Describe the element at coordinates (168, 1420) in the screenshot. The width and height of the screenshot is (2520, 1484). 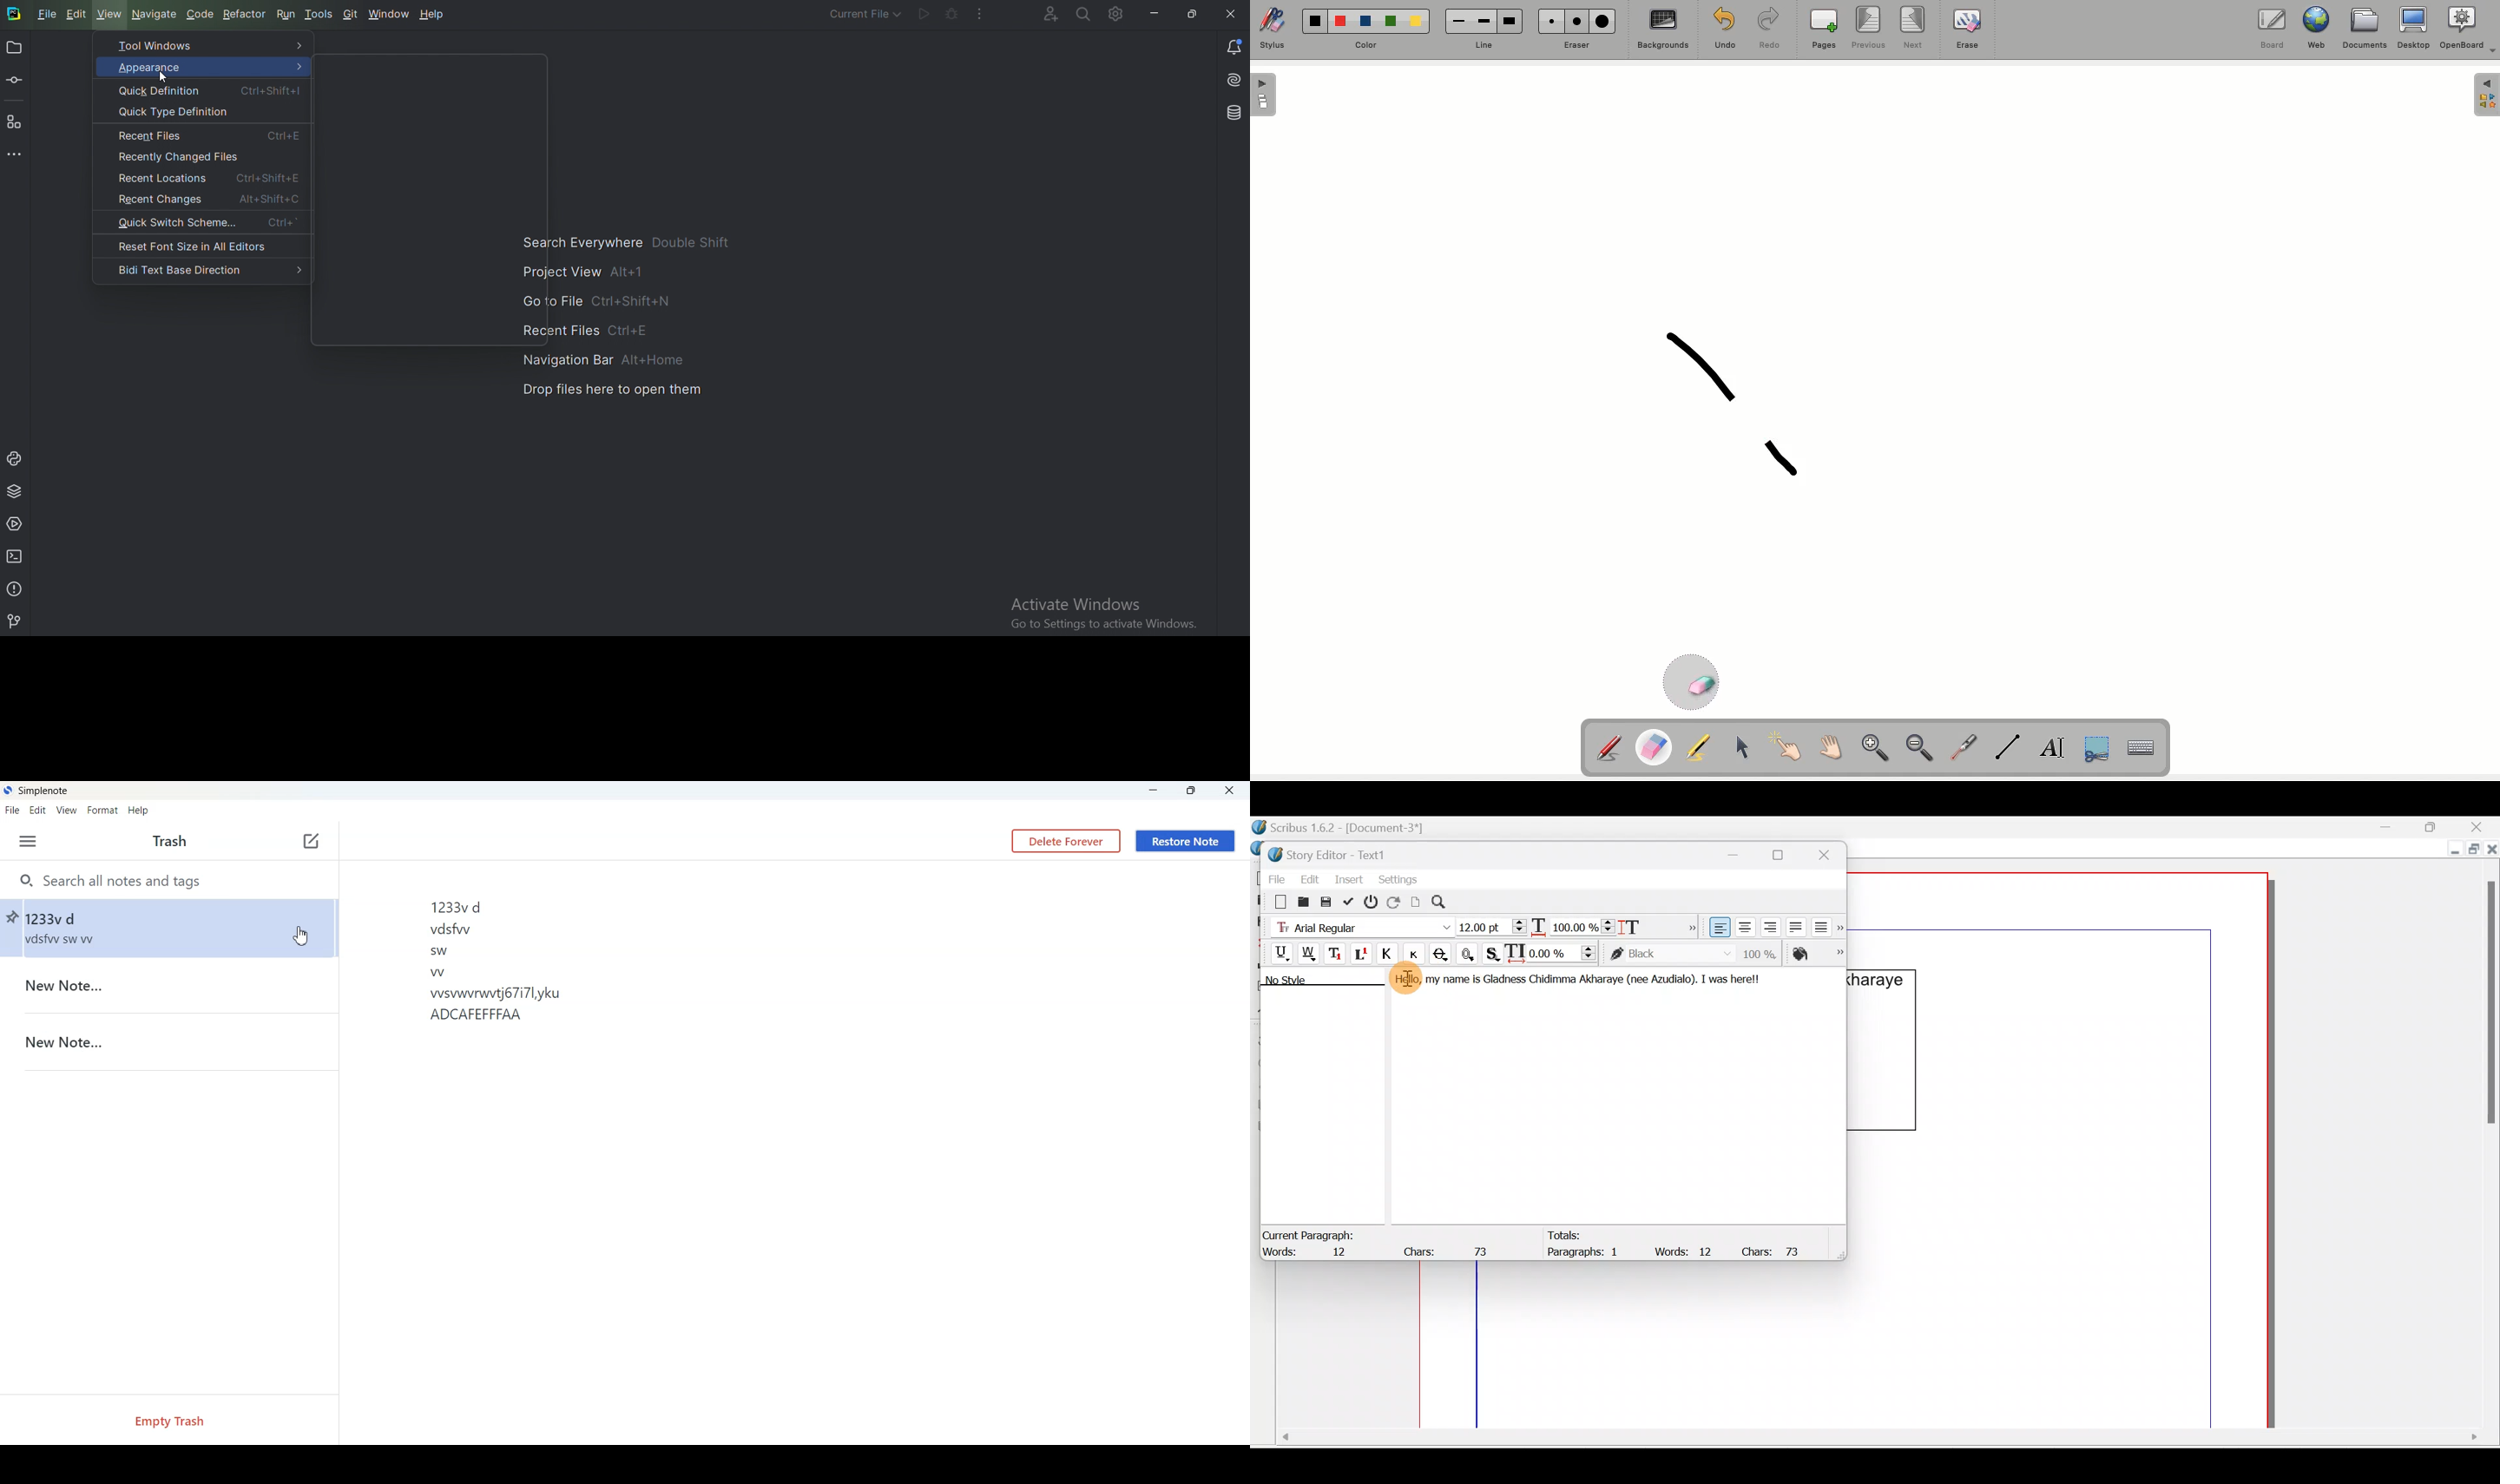
I see `Empty Trash` at that location.